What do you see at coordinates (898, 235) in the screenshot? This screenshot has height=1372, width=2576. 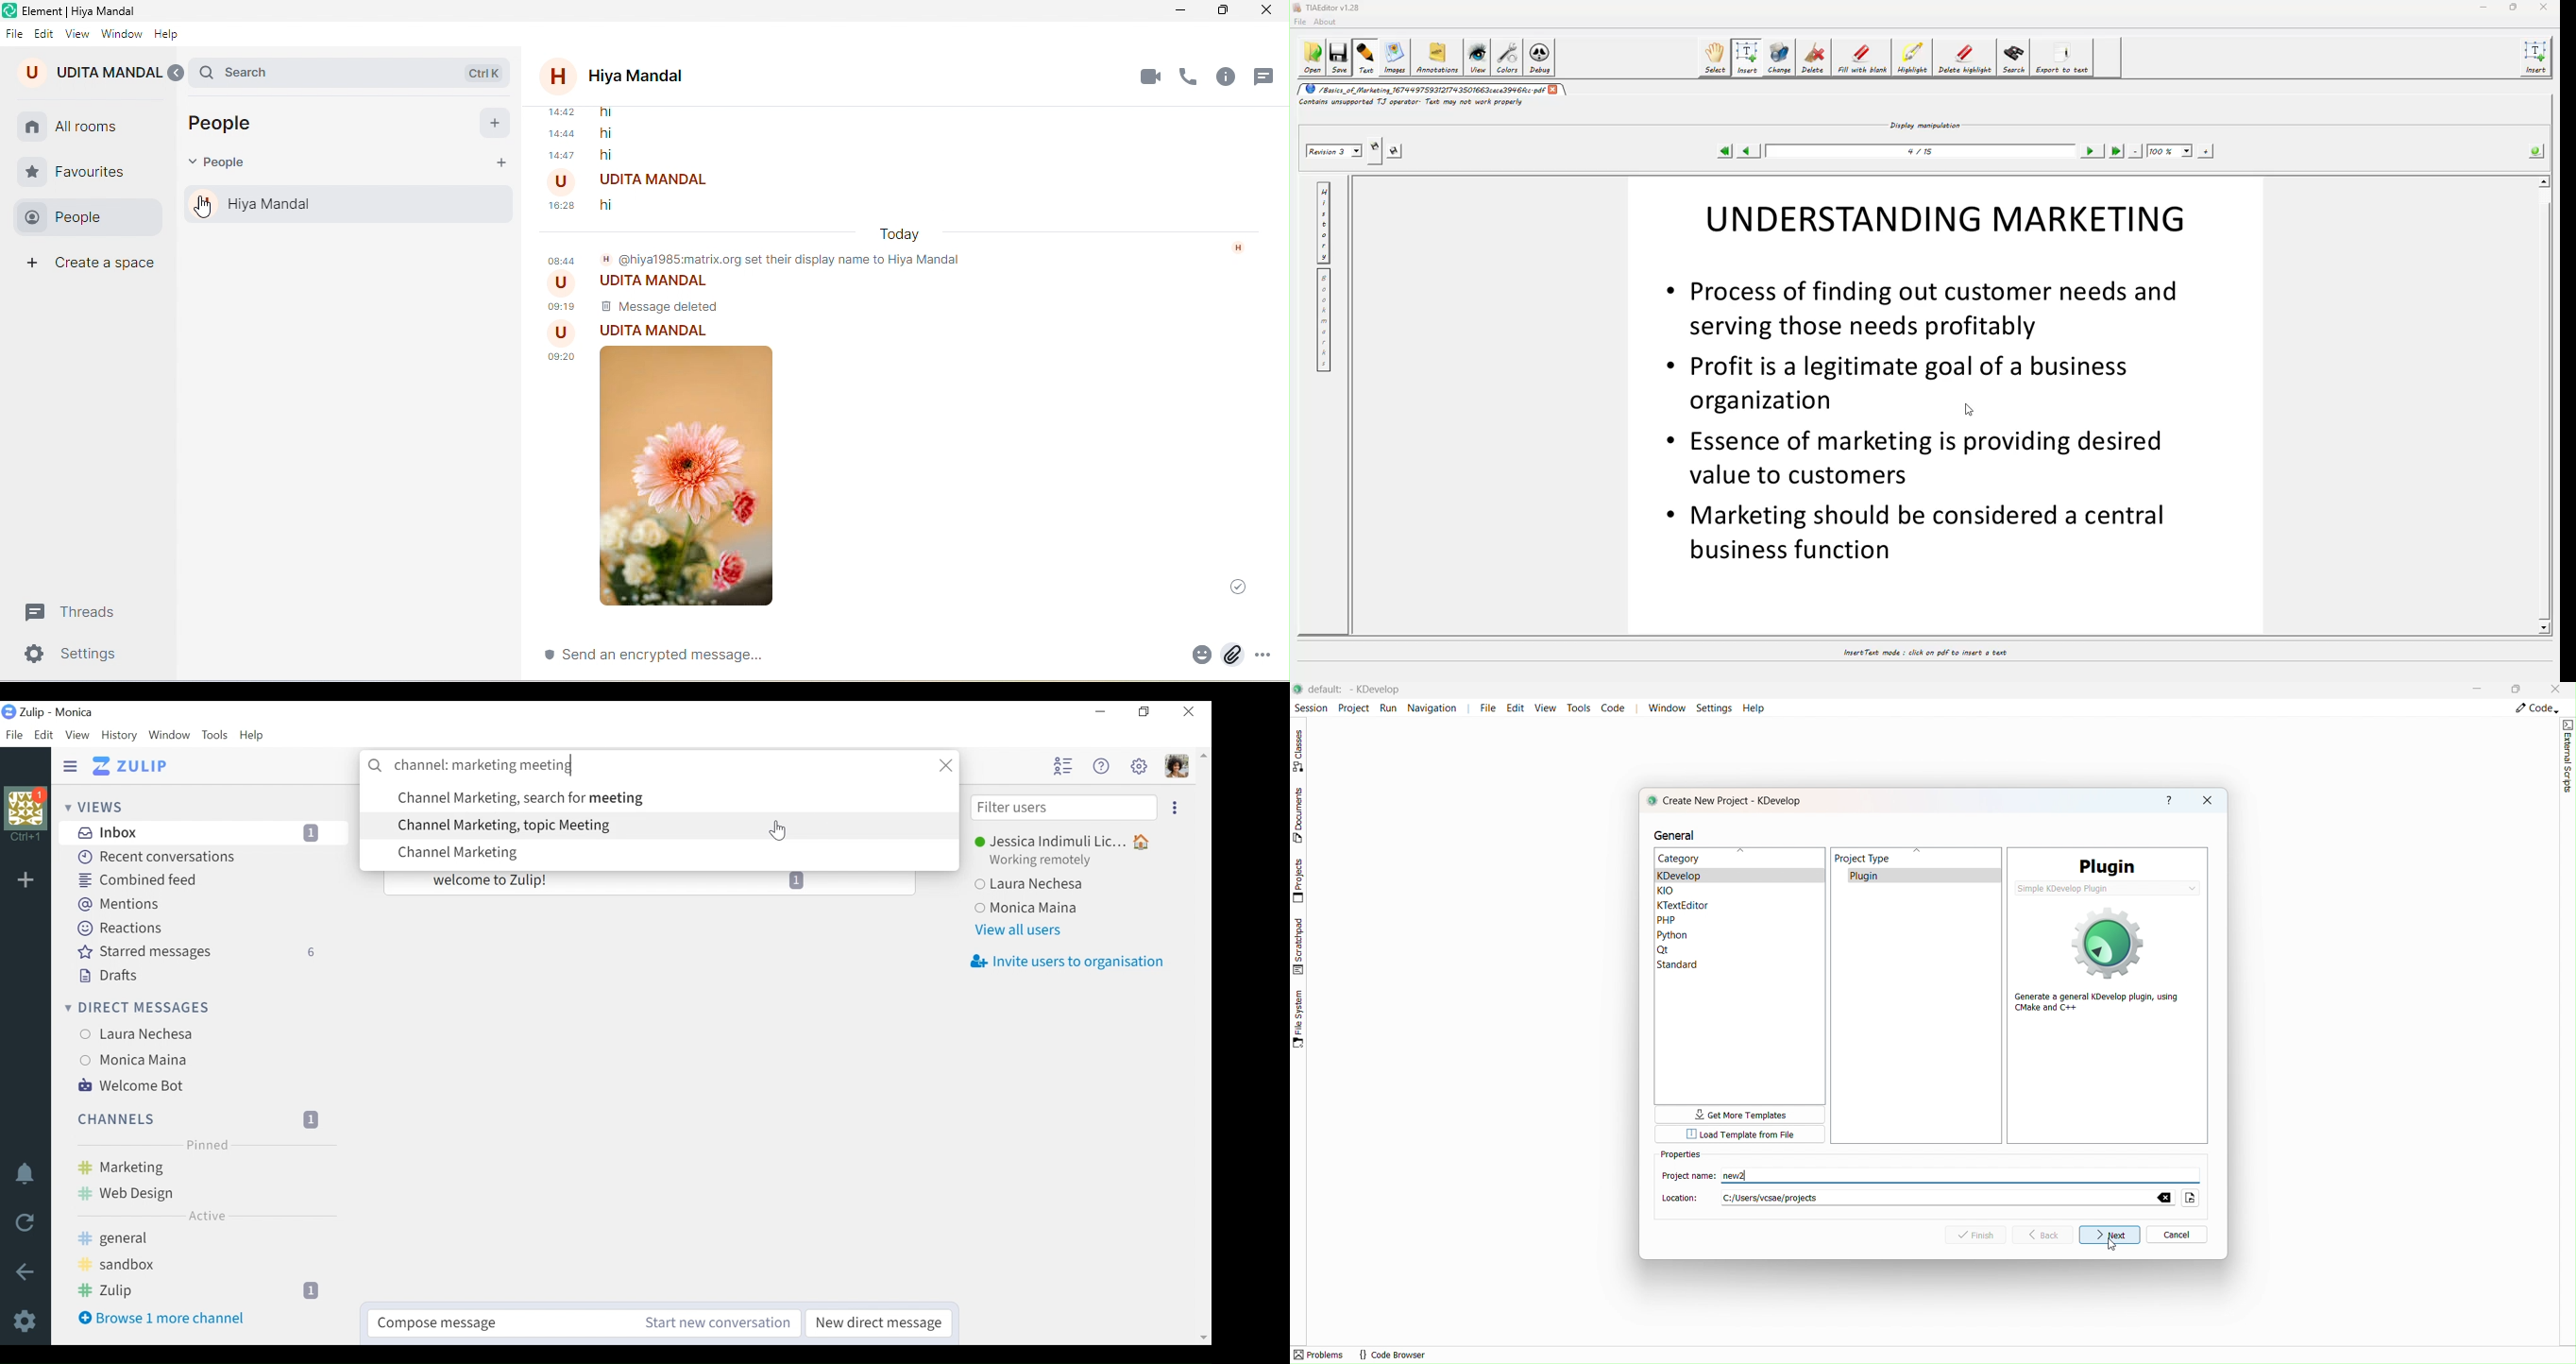 I see `today` at bounding box center [898, 235].